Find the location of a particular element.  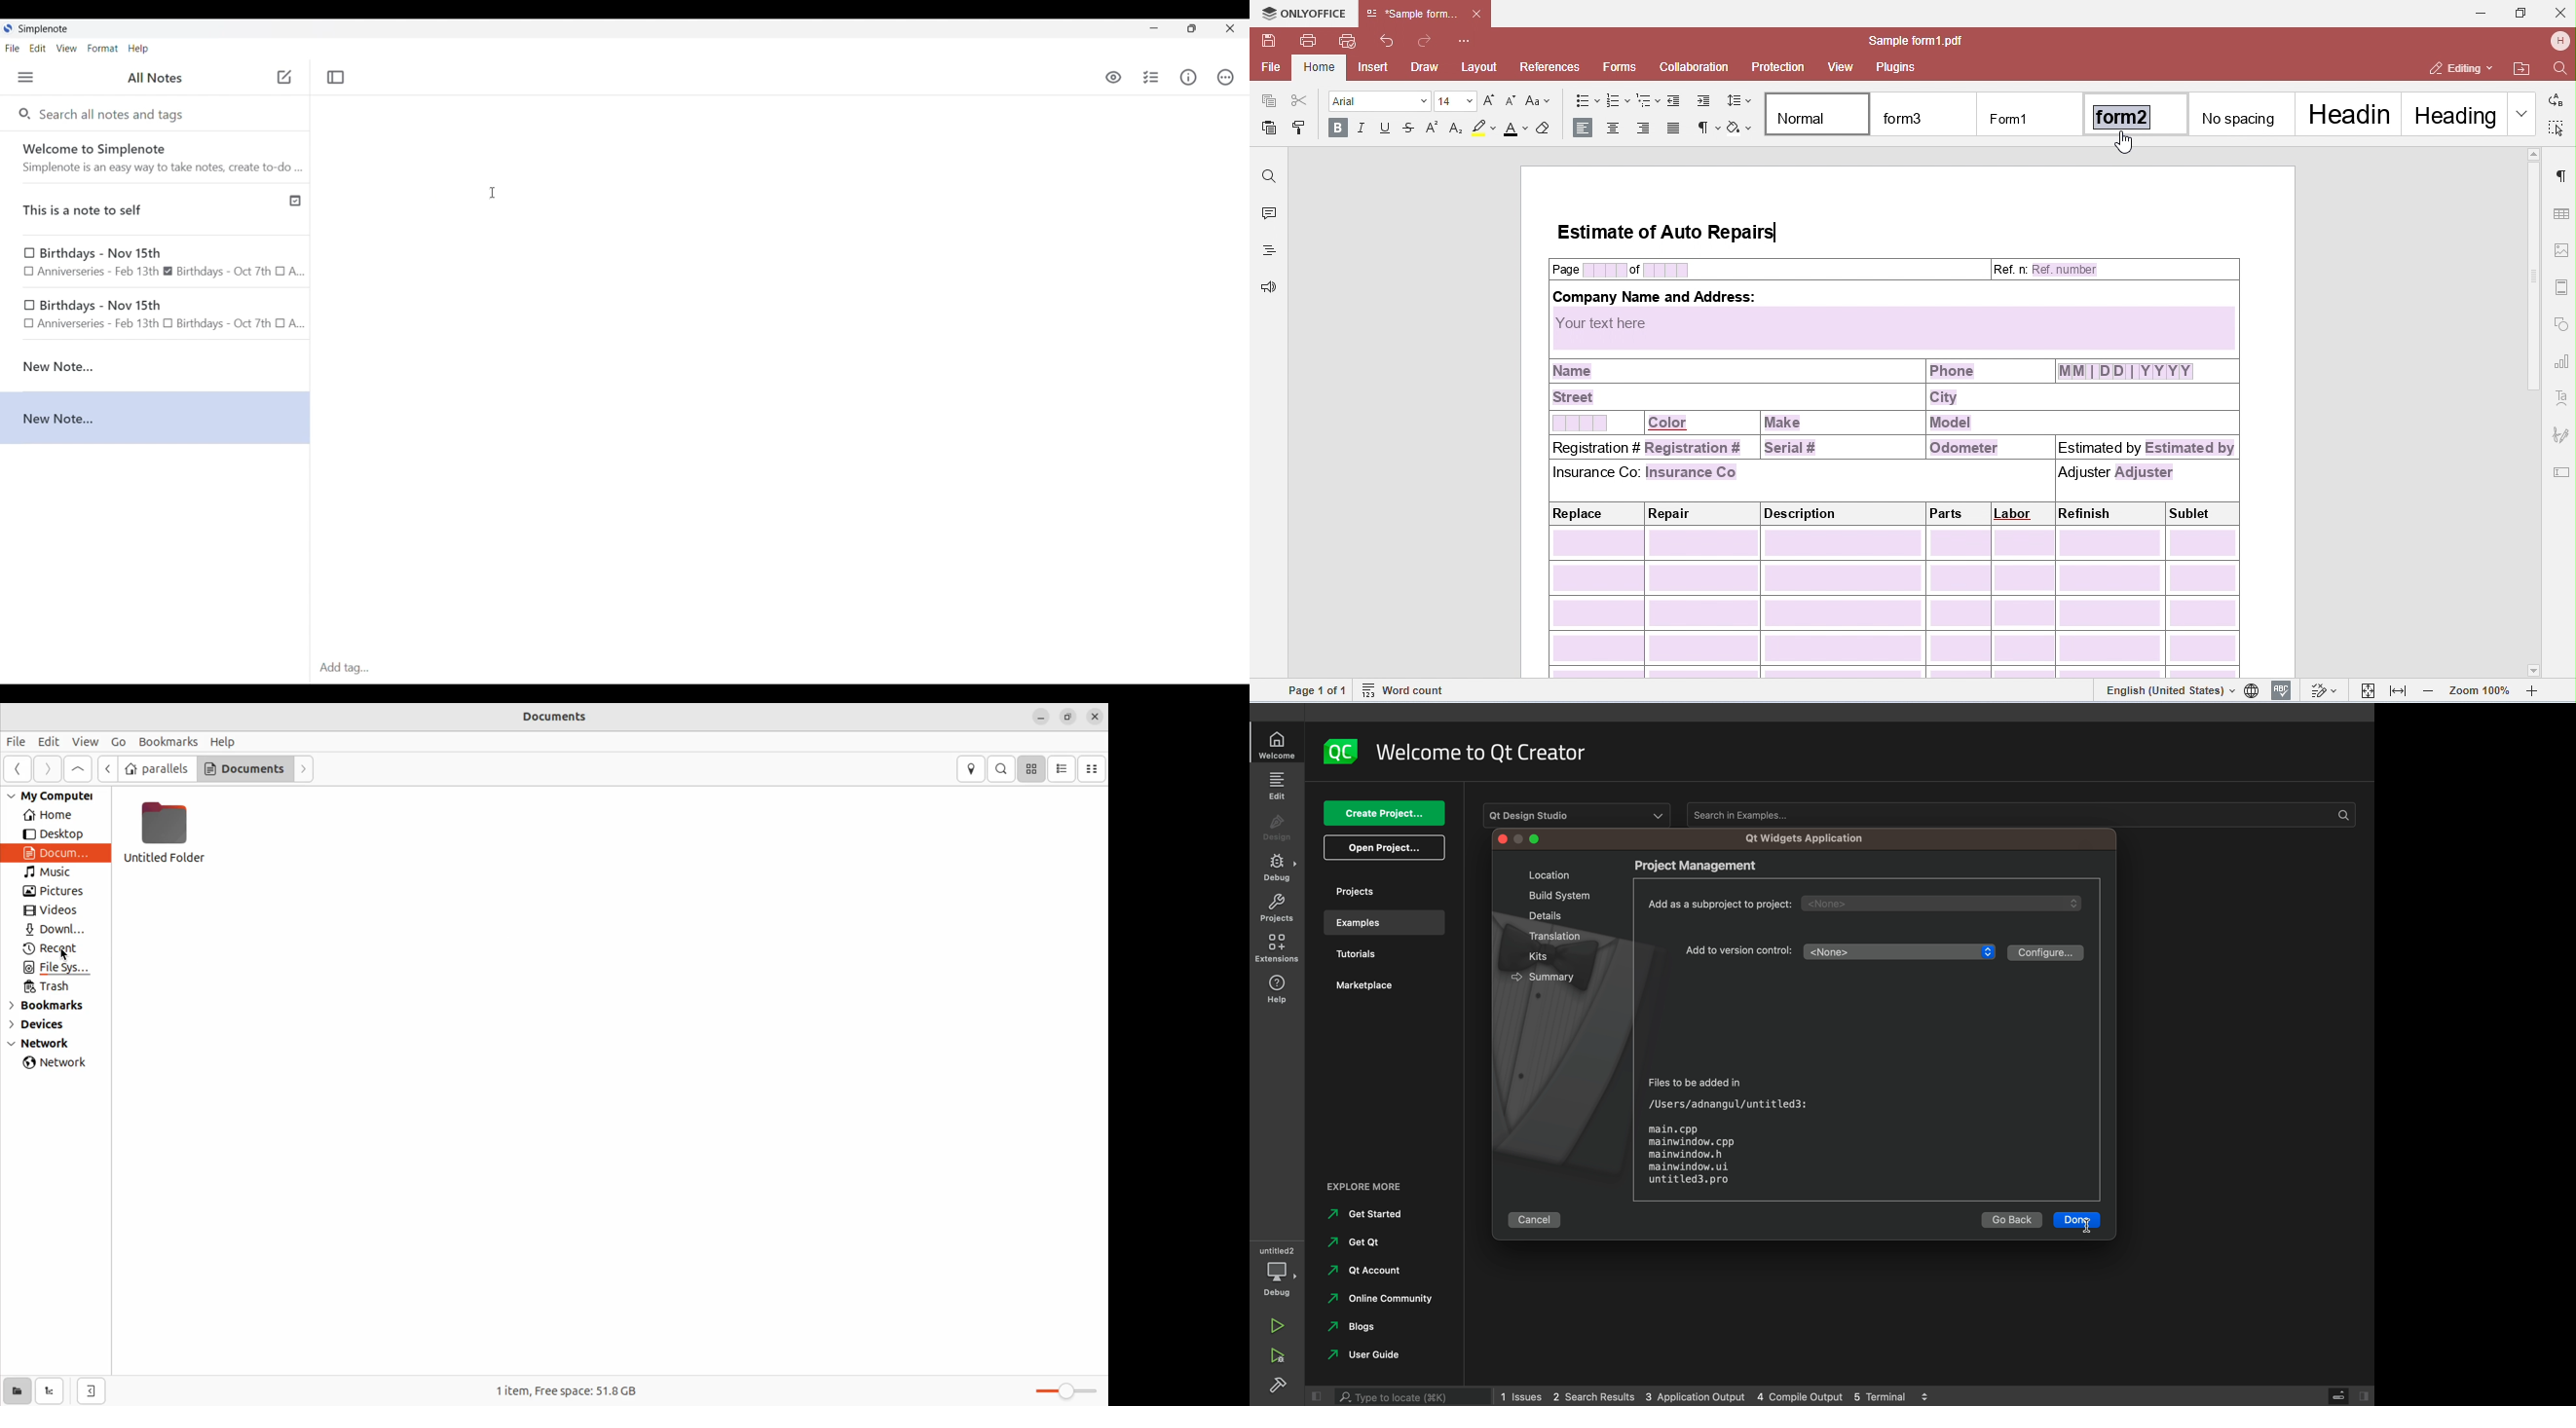

Software welcome note is located at coordinates (158, 157).